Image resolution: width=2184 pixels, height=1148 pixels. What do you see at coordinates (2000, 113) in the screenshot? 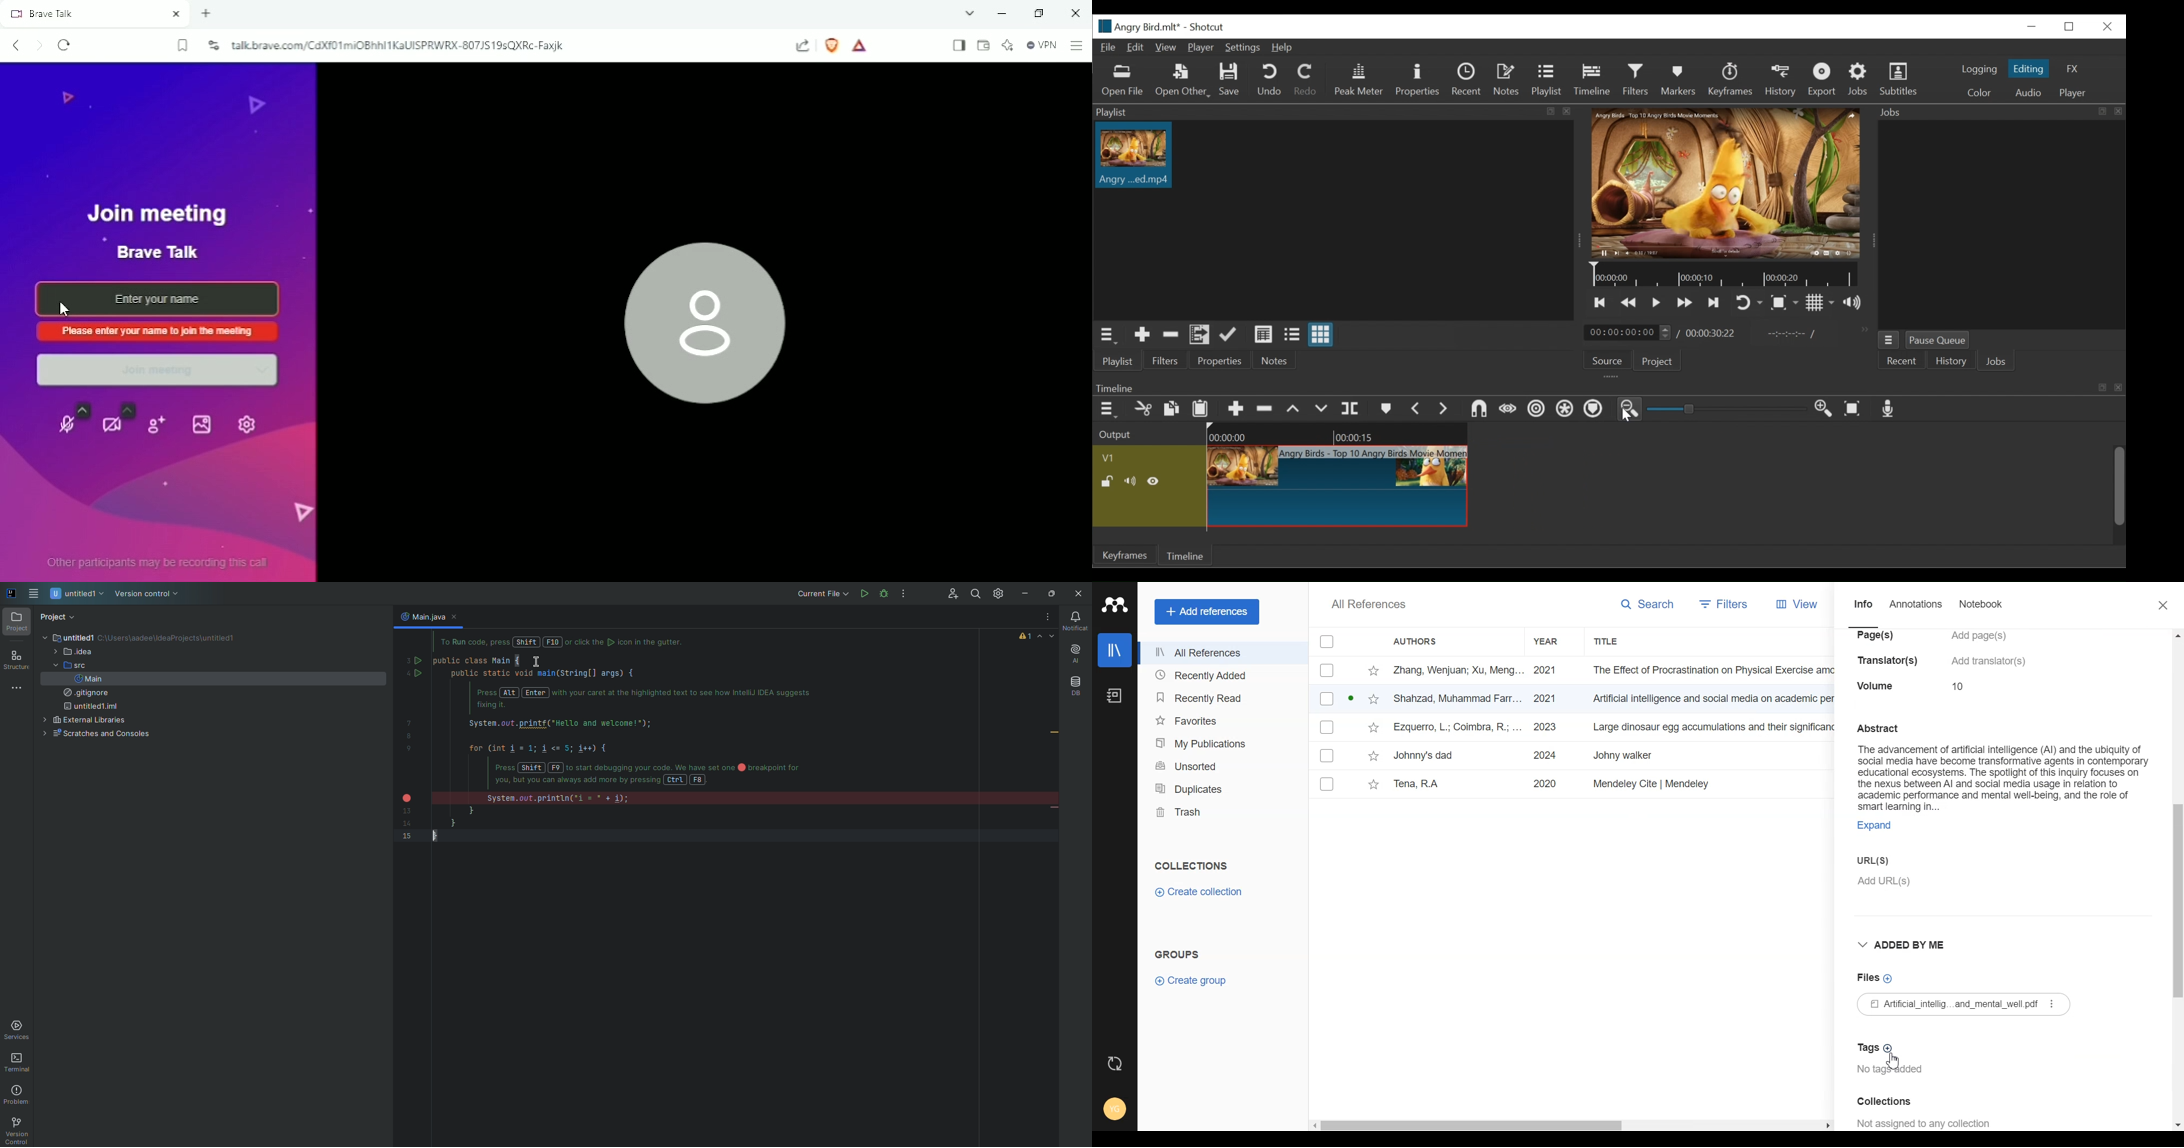
I see `Jobs Panel` at bounding box center [2000, 113].